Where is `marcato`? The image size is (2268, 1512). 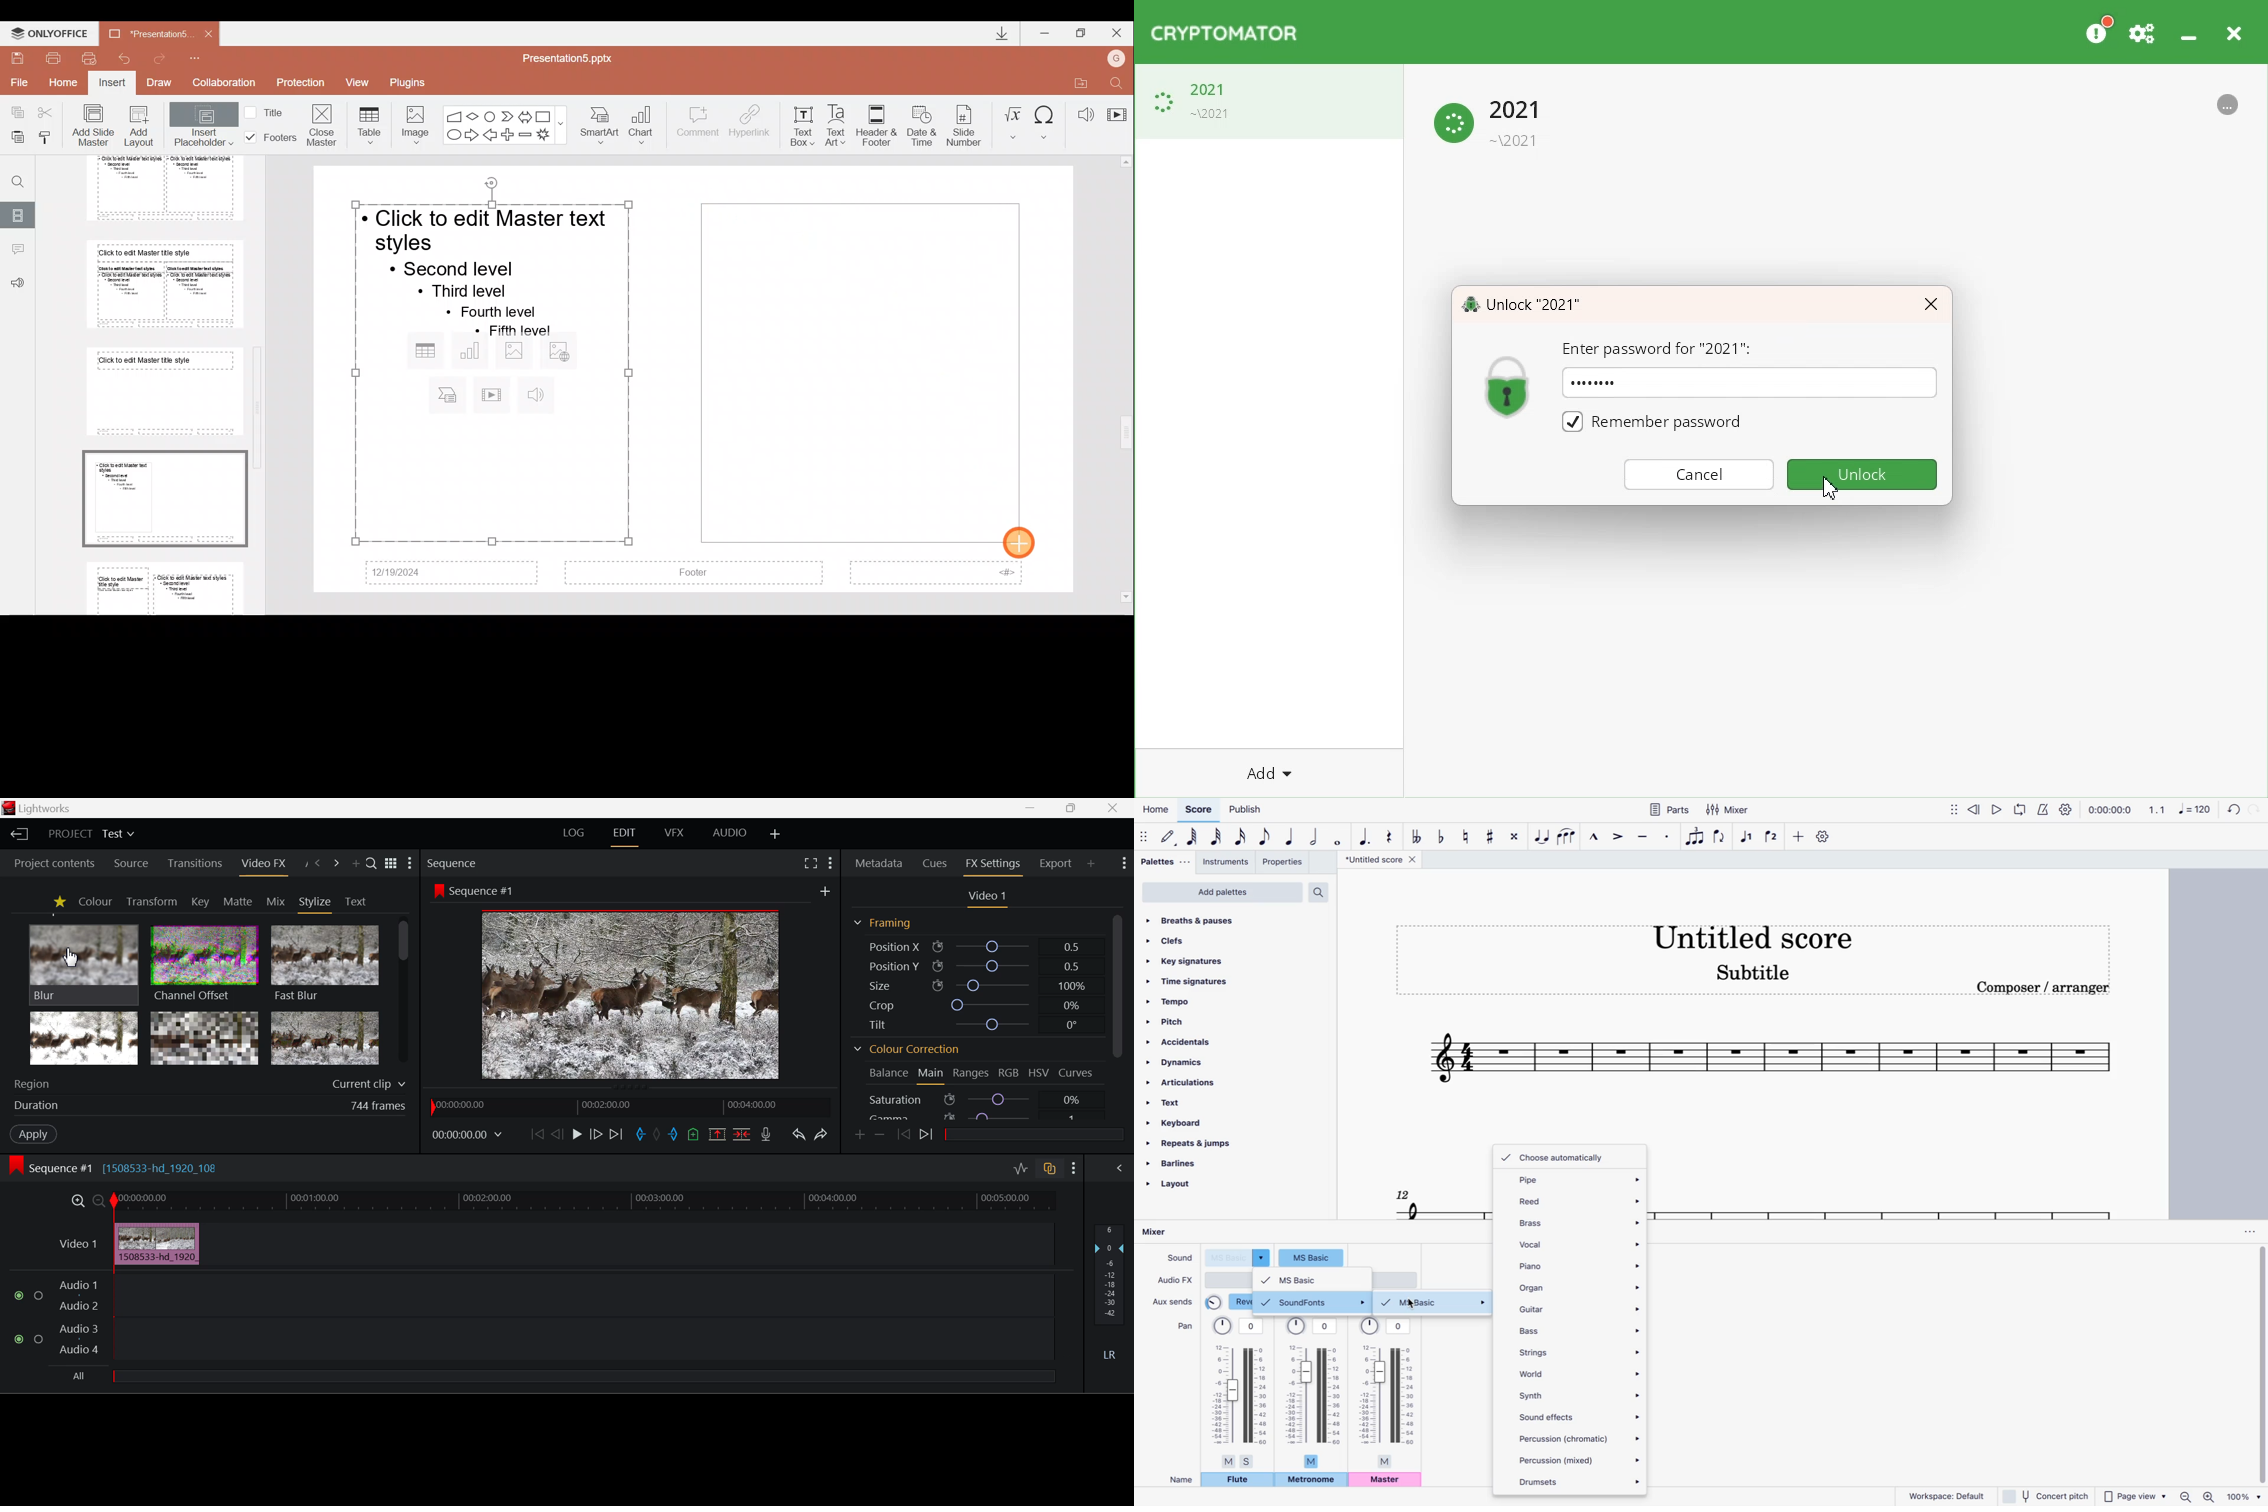 marcato is located at coordinates (1592, 836).